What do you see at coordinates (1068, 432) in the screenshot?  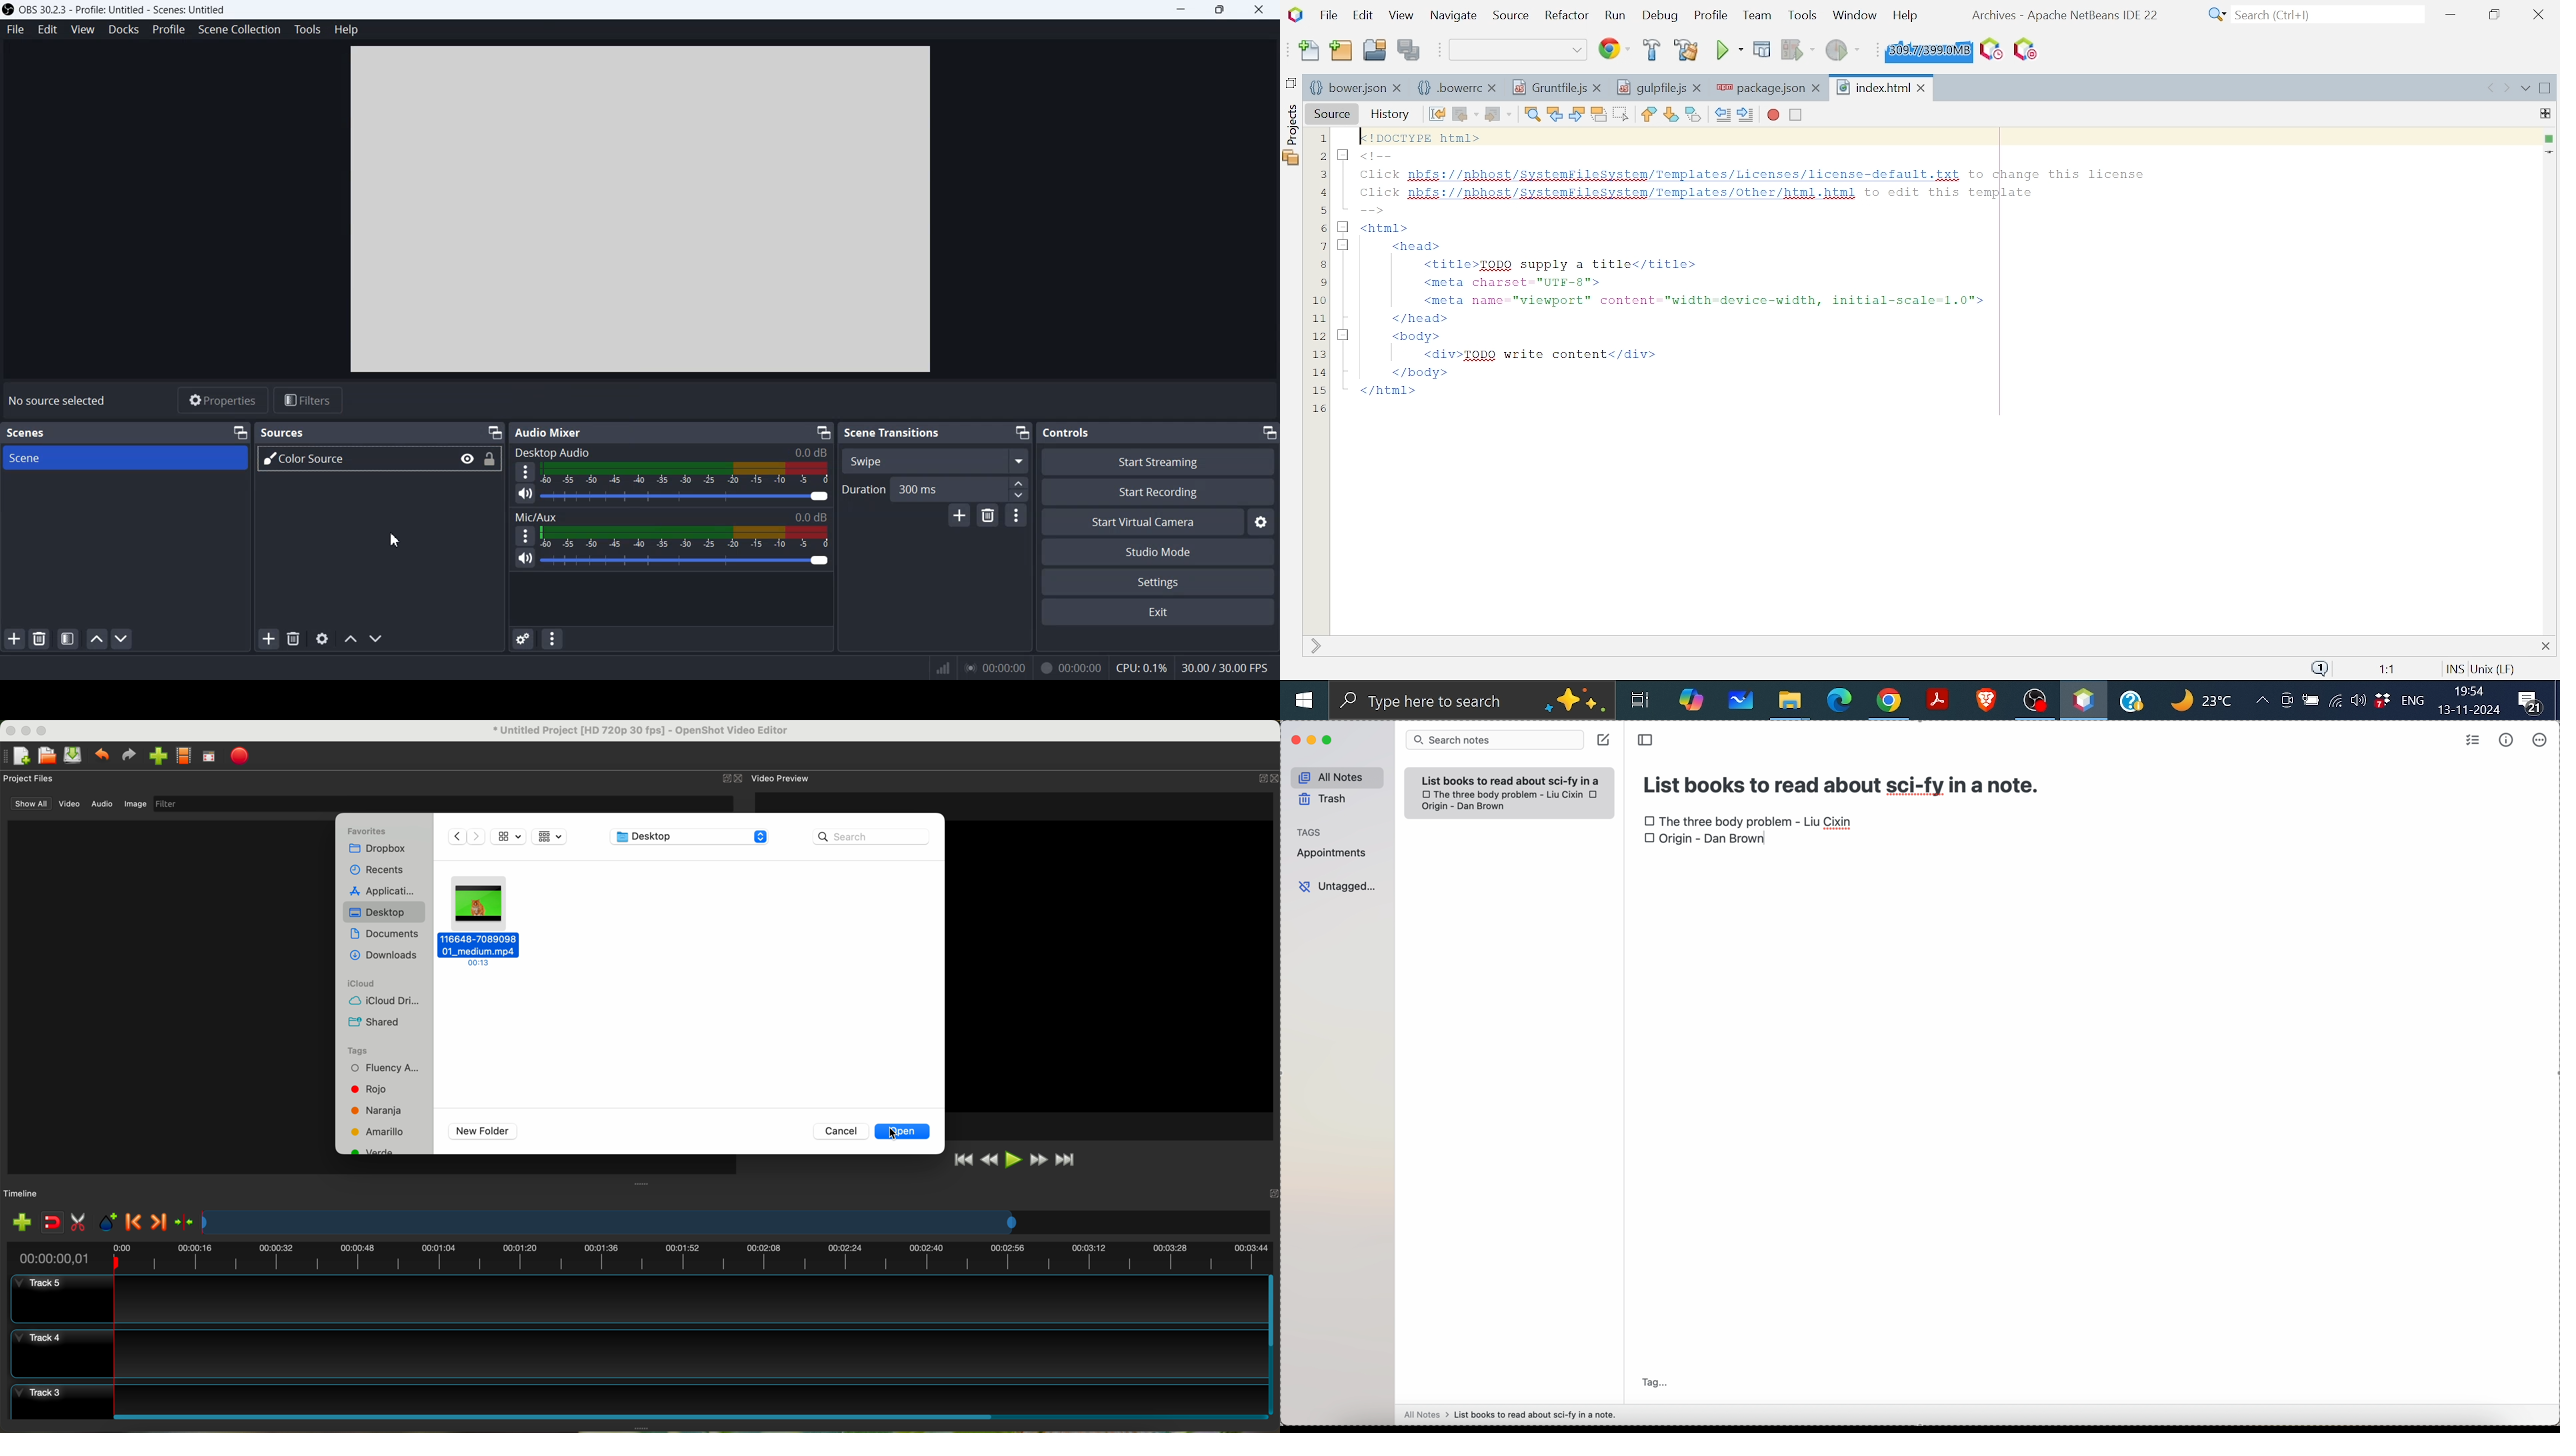 I see `Text` at bounding box center [1068, 432].